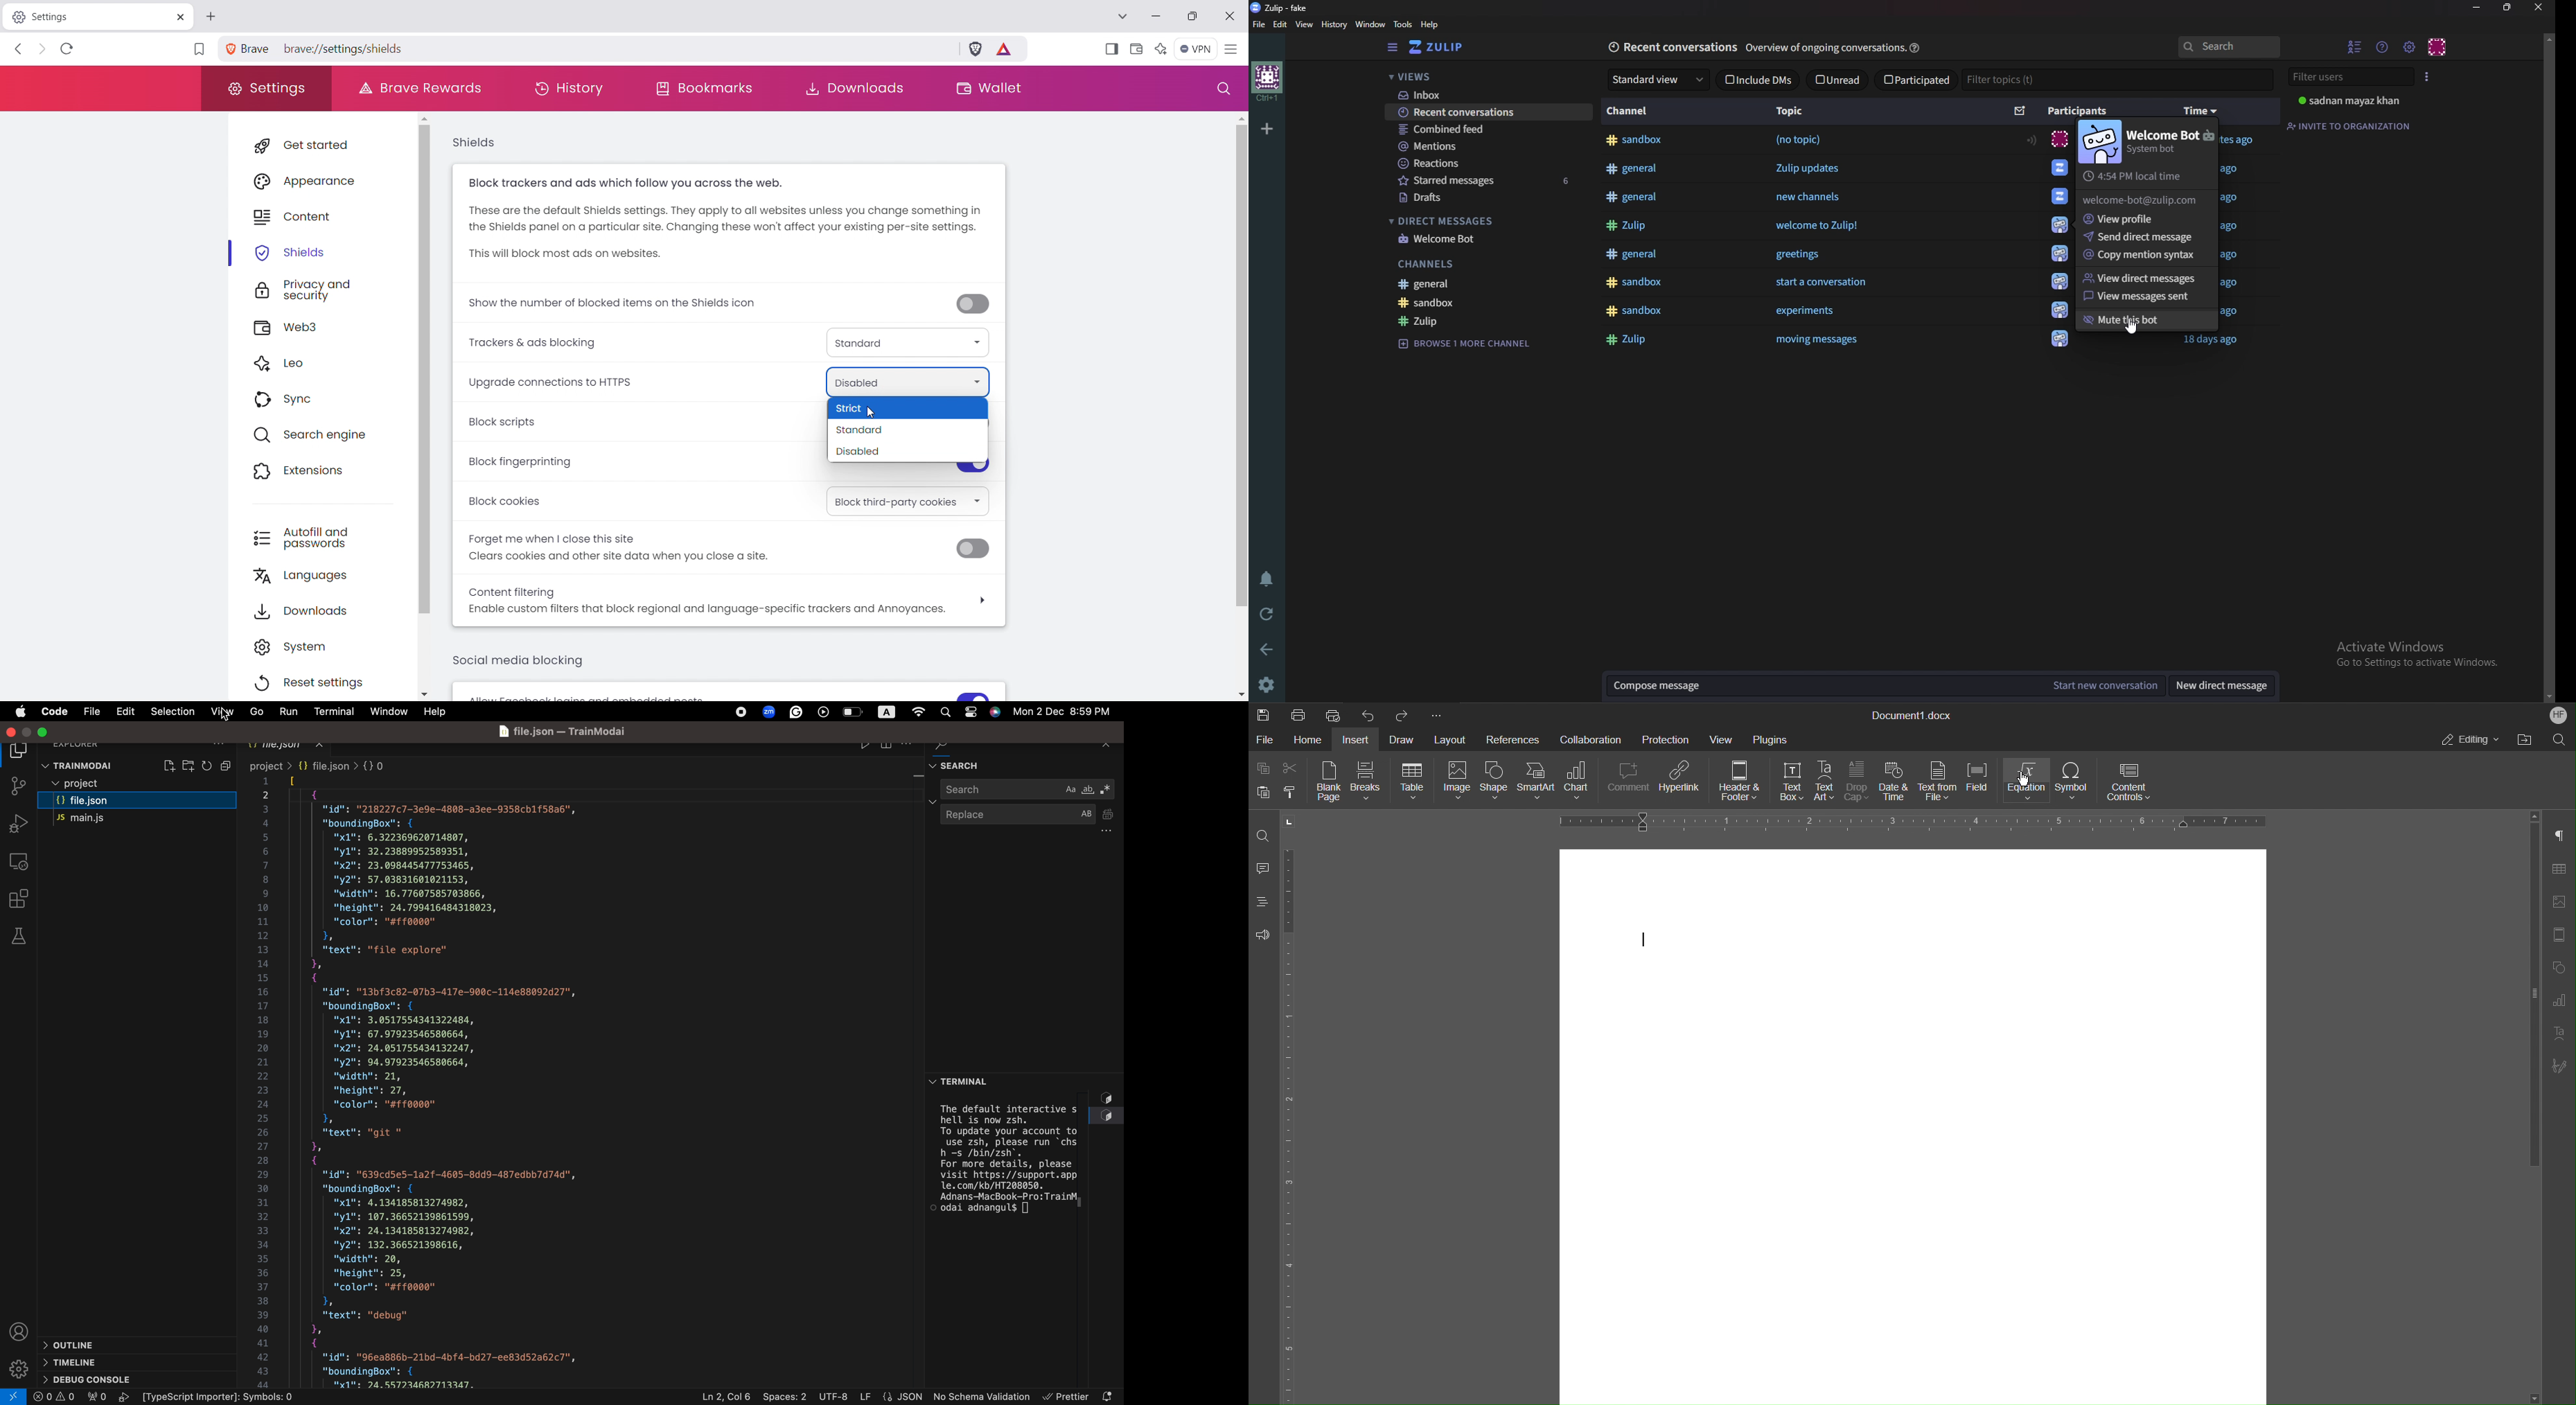 The width and height of the screenshot is (2576, 1428). I want to click on toggle on, so click(975, 470).